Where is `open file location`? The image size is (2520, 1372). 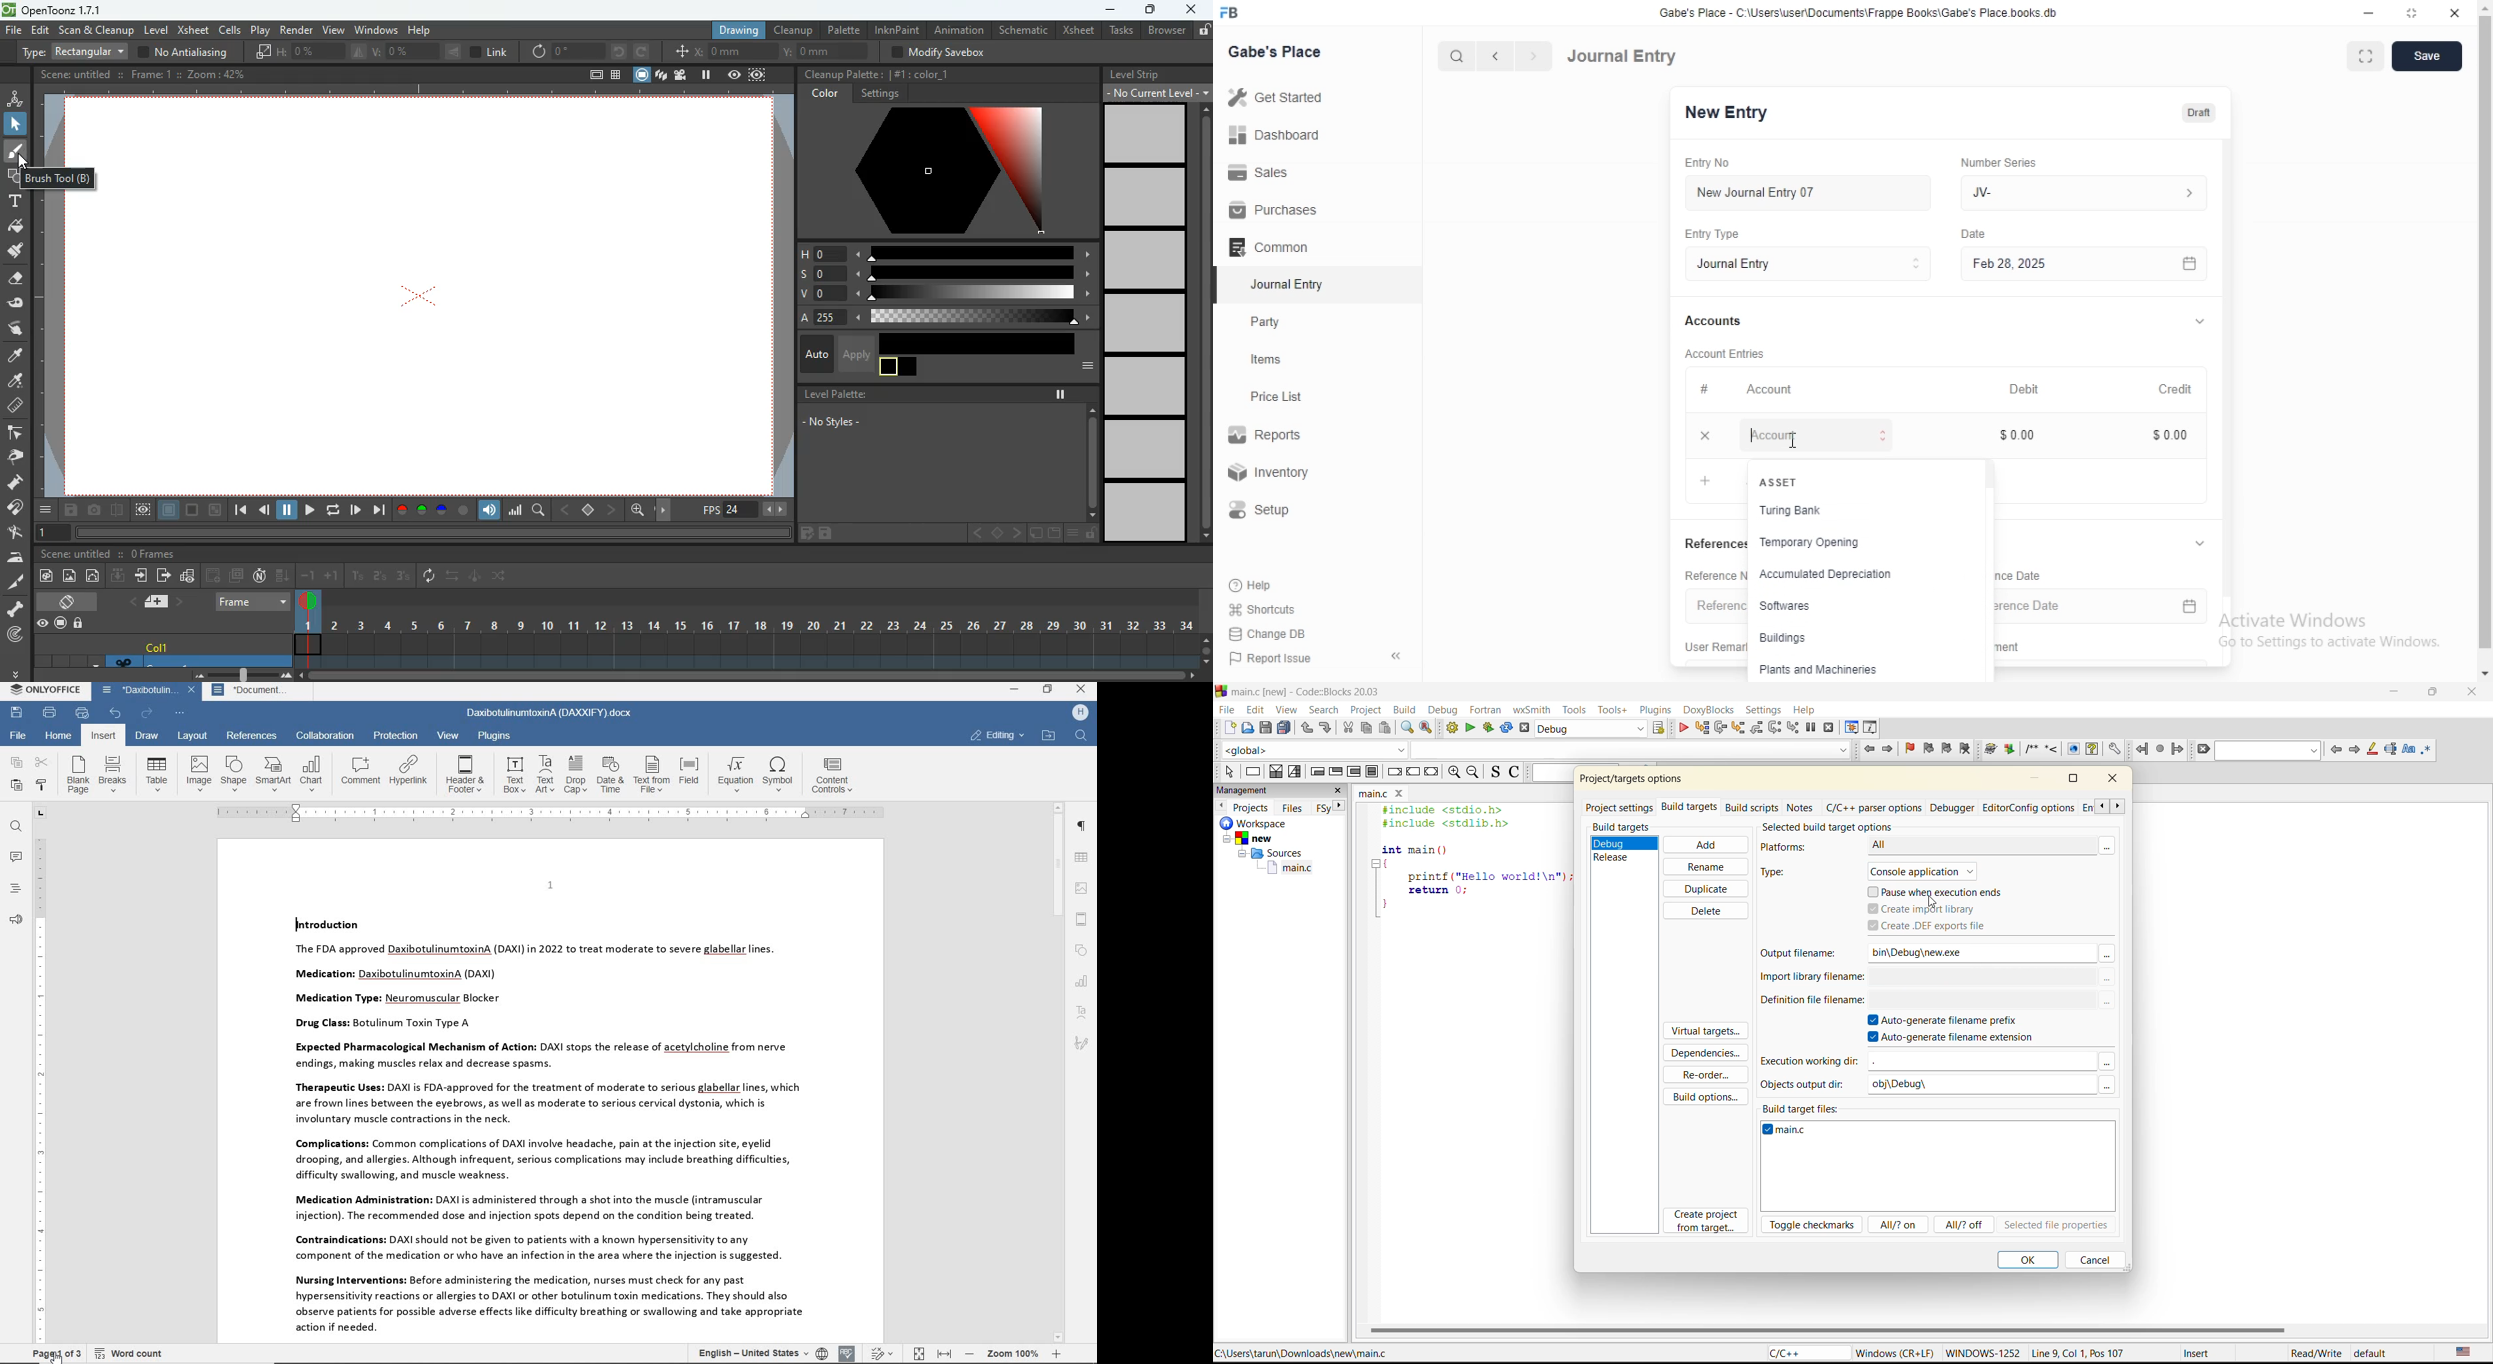
open file location is located at coordinates (1048, 736).